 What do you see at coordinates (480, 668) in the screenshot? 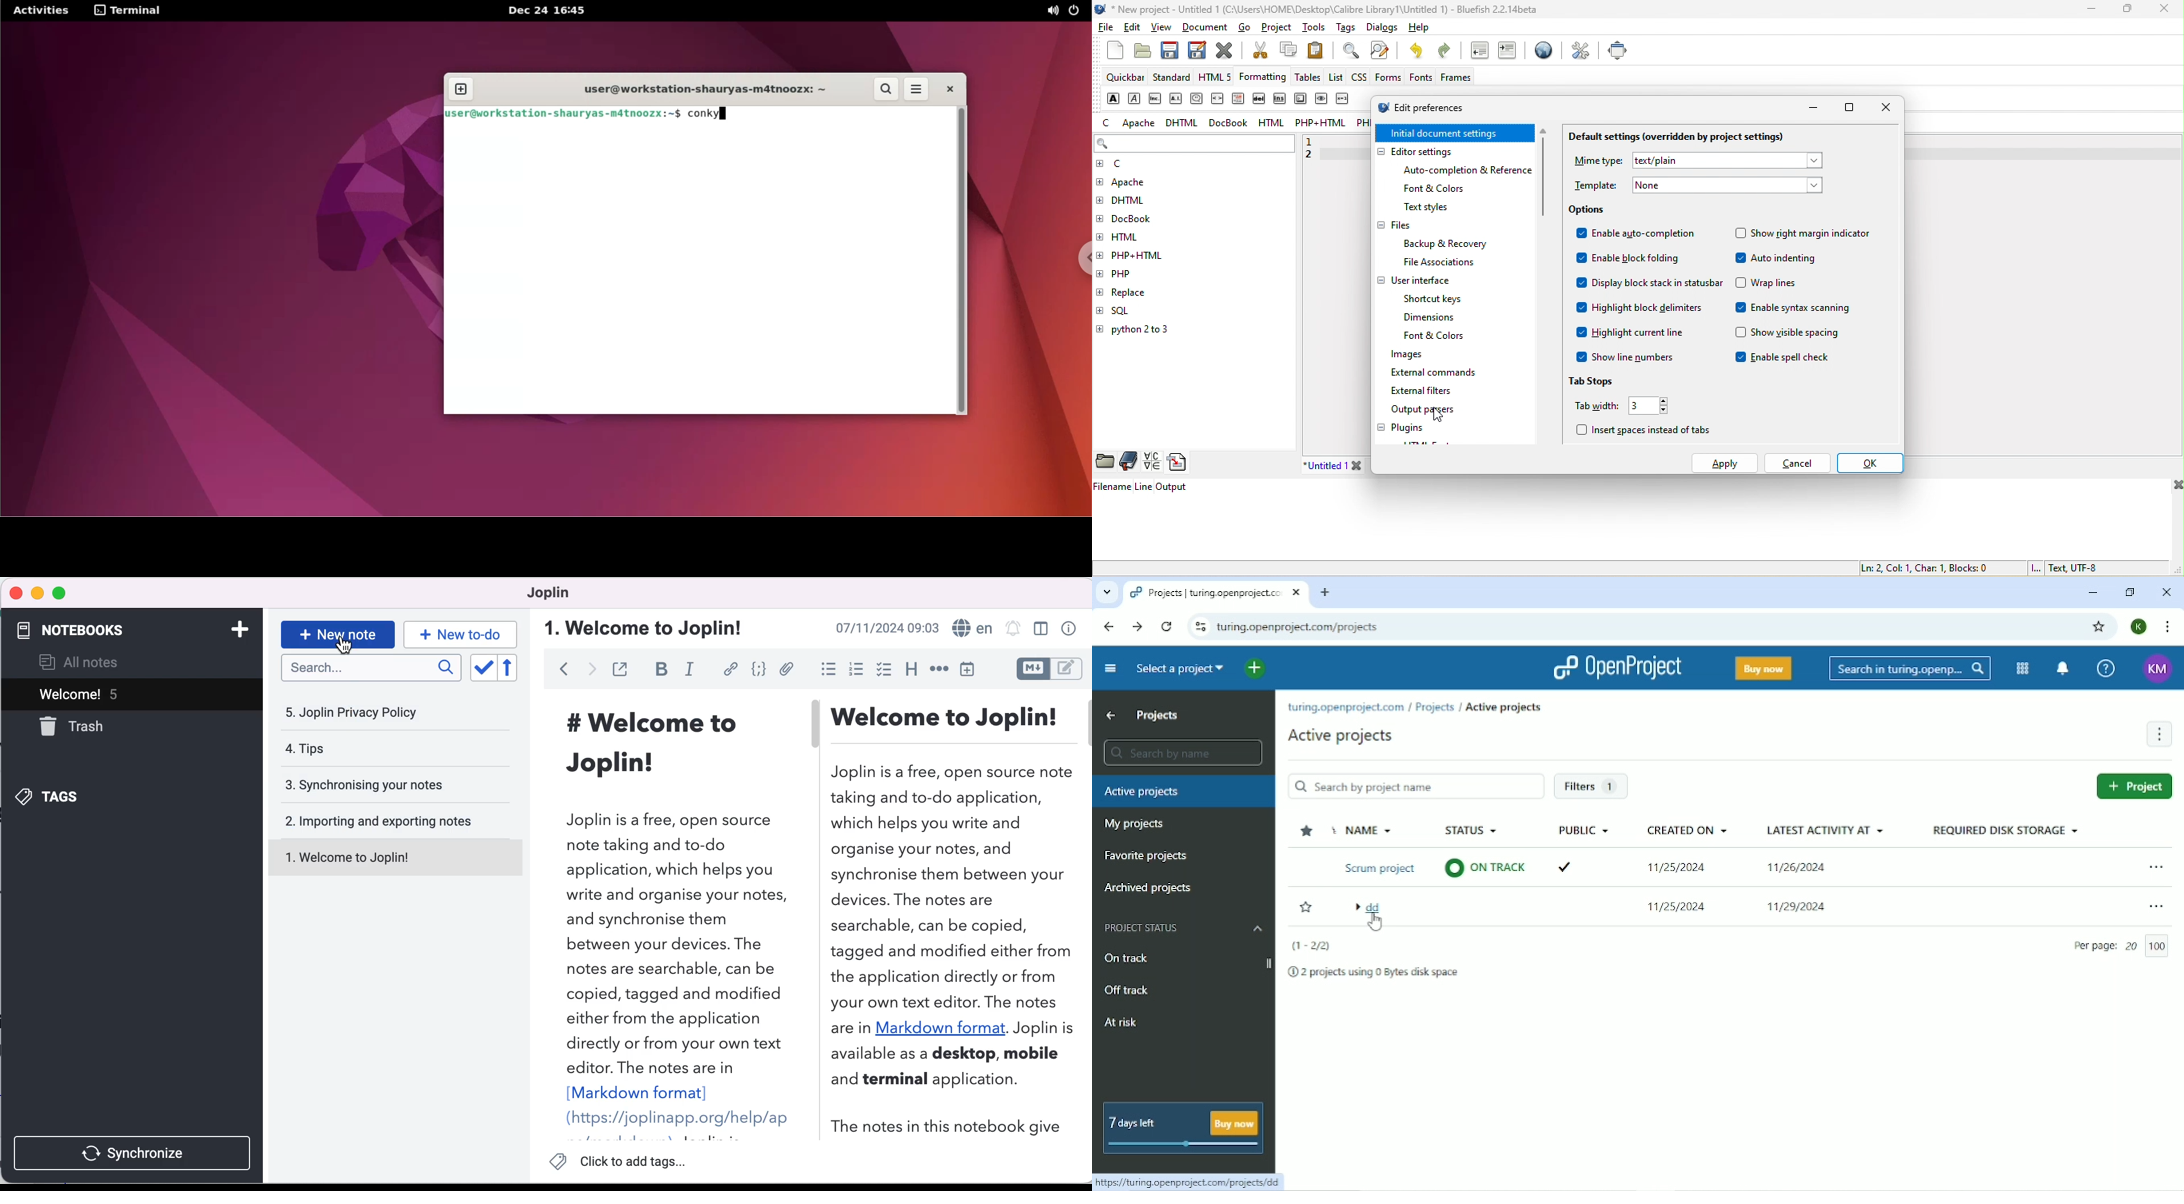
I see `toggle sort order field` at bounding box center [480, 668].